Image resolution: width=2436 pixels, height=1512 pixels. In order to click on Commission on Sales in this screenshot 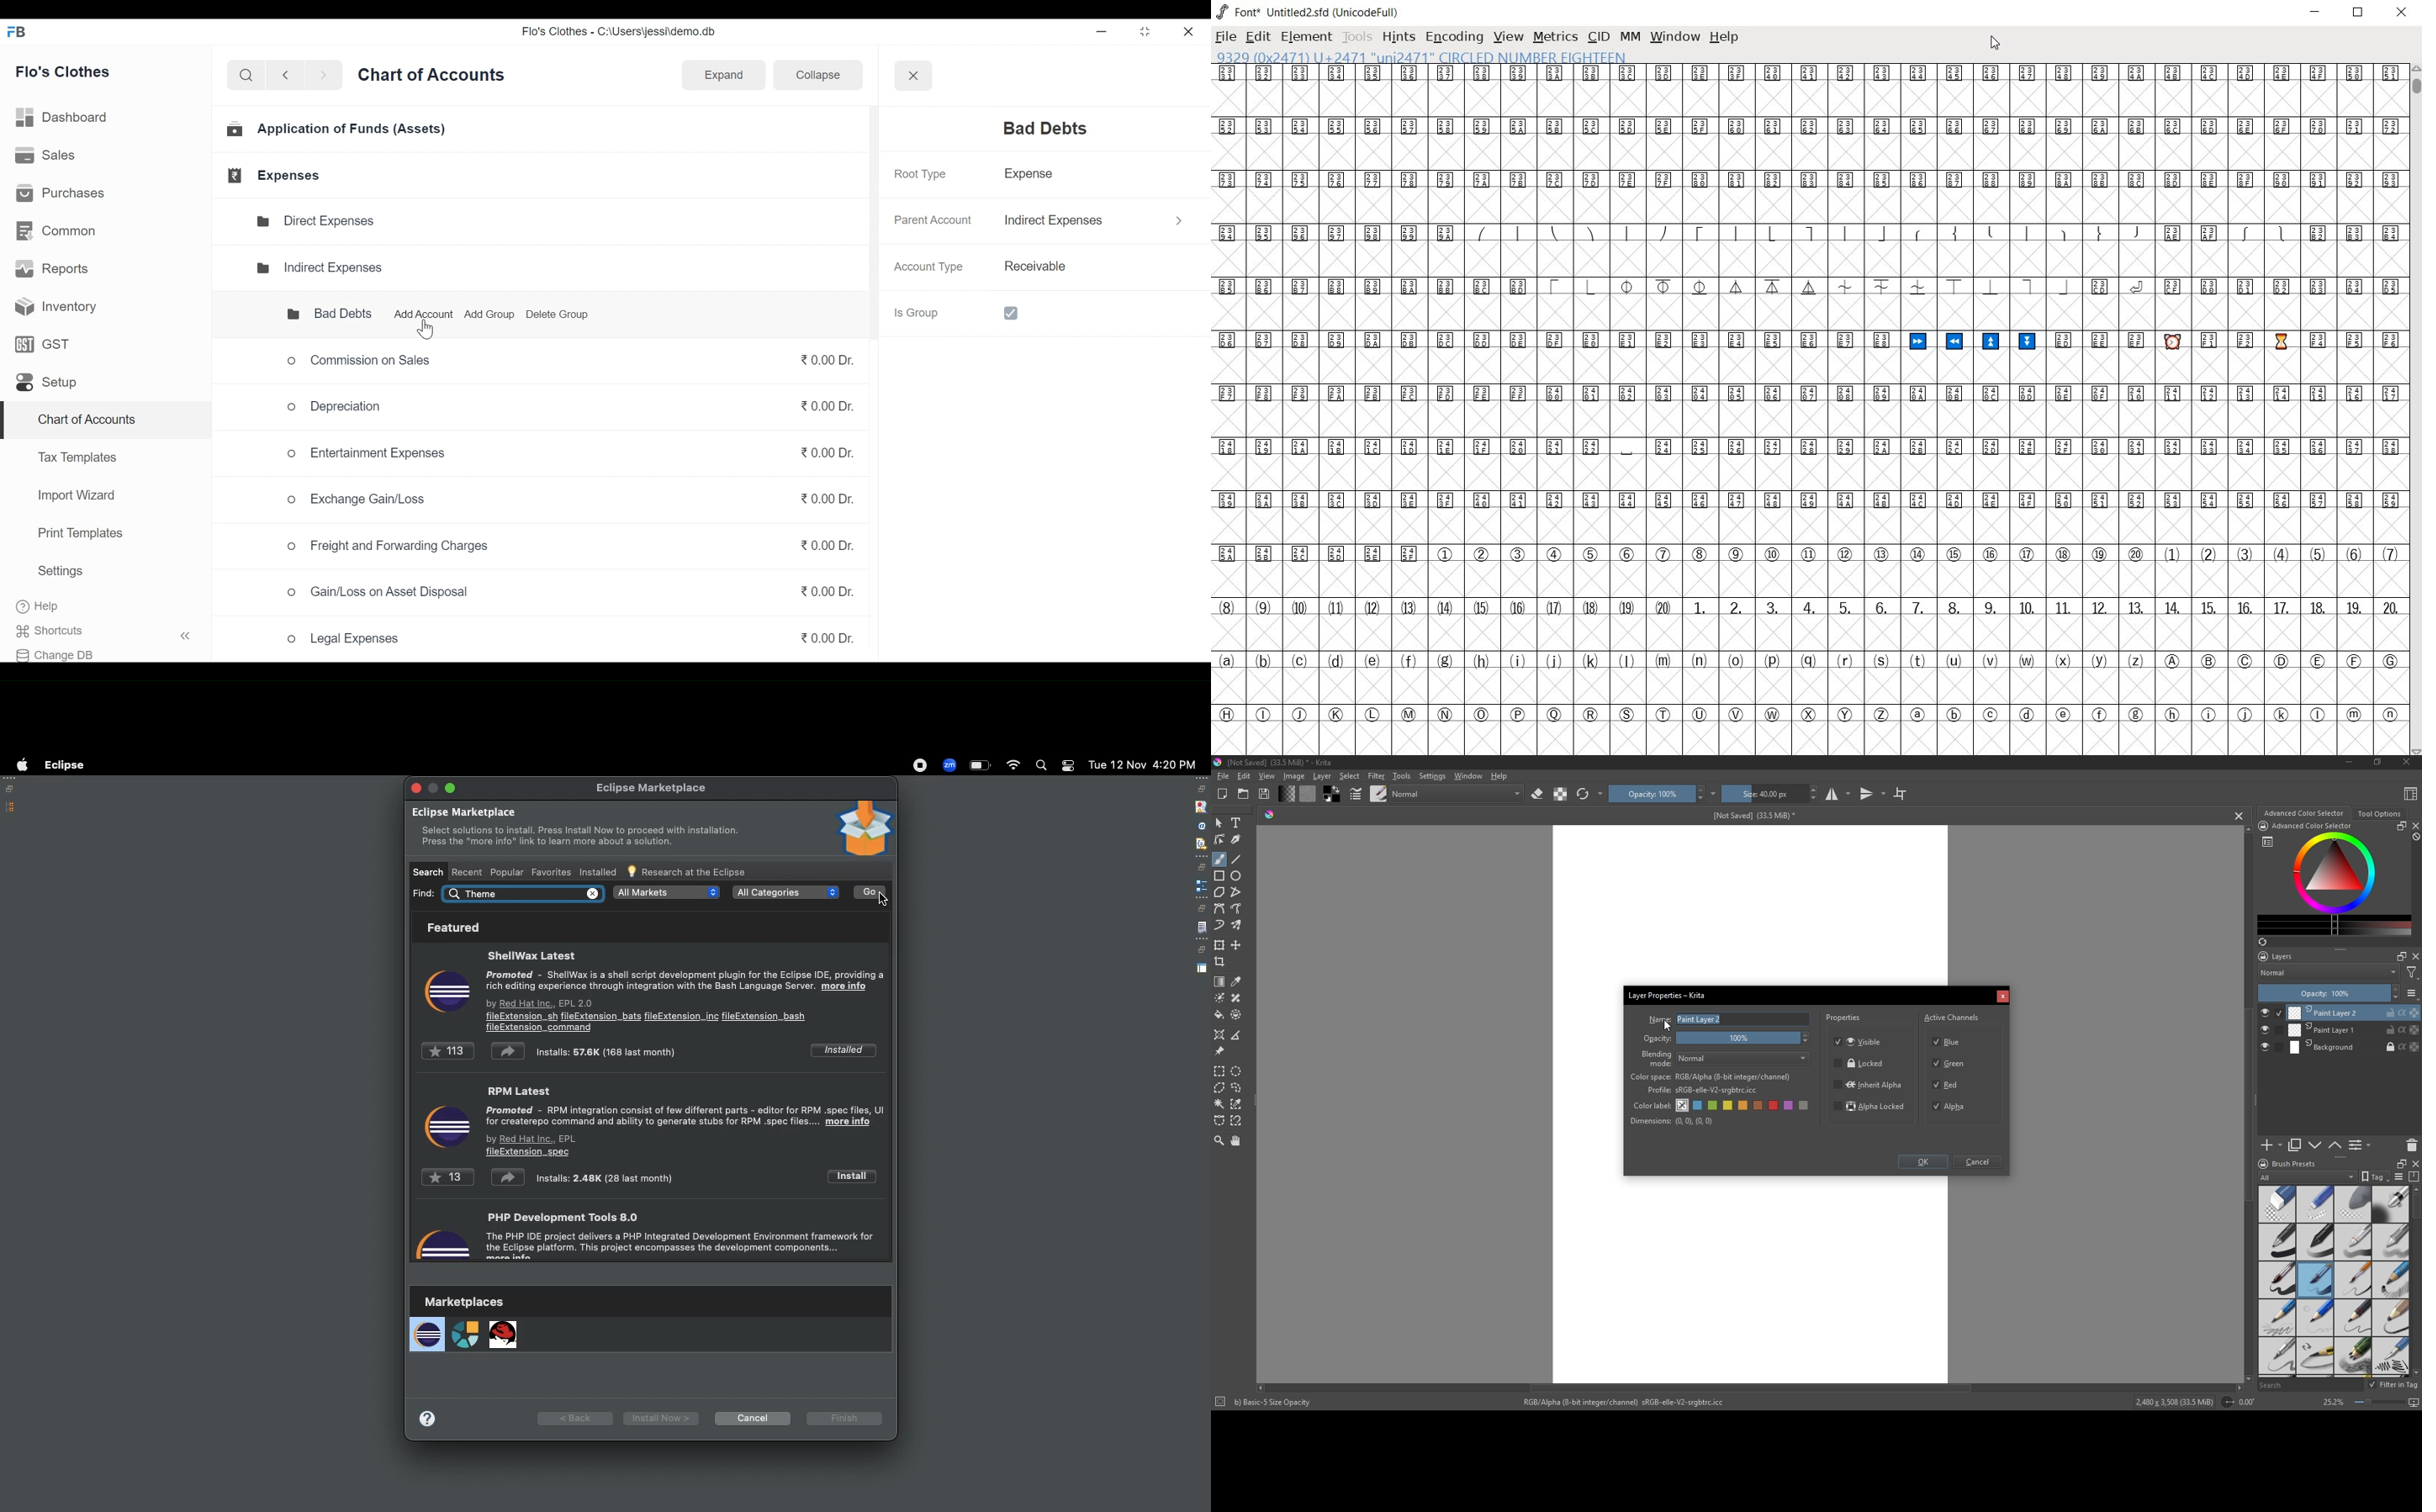, I will do `click(357, 363)`.